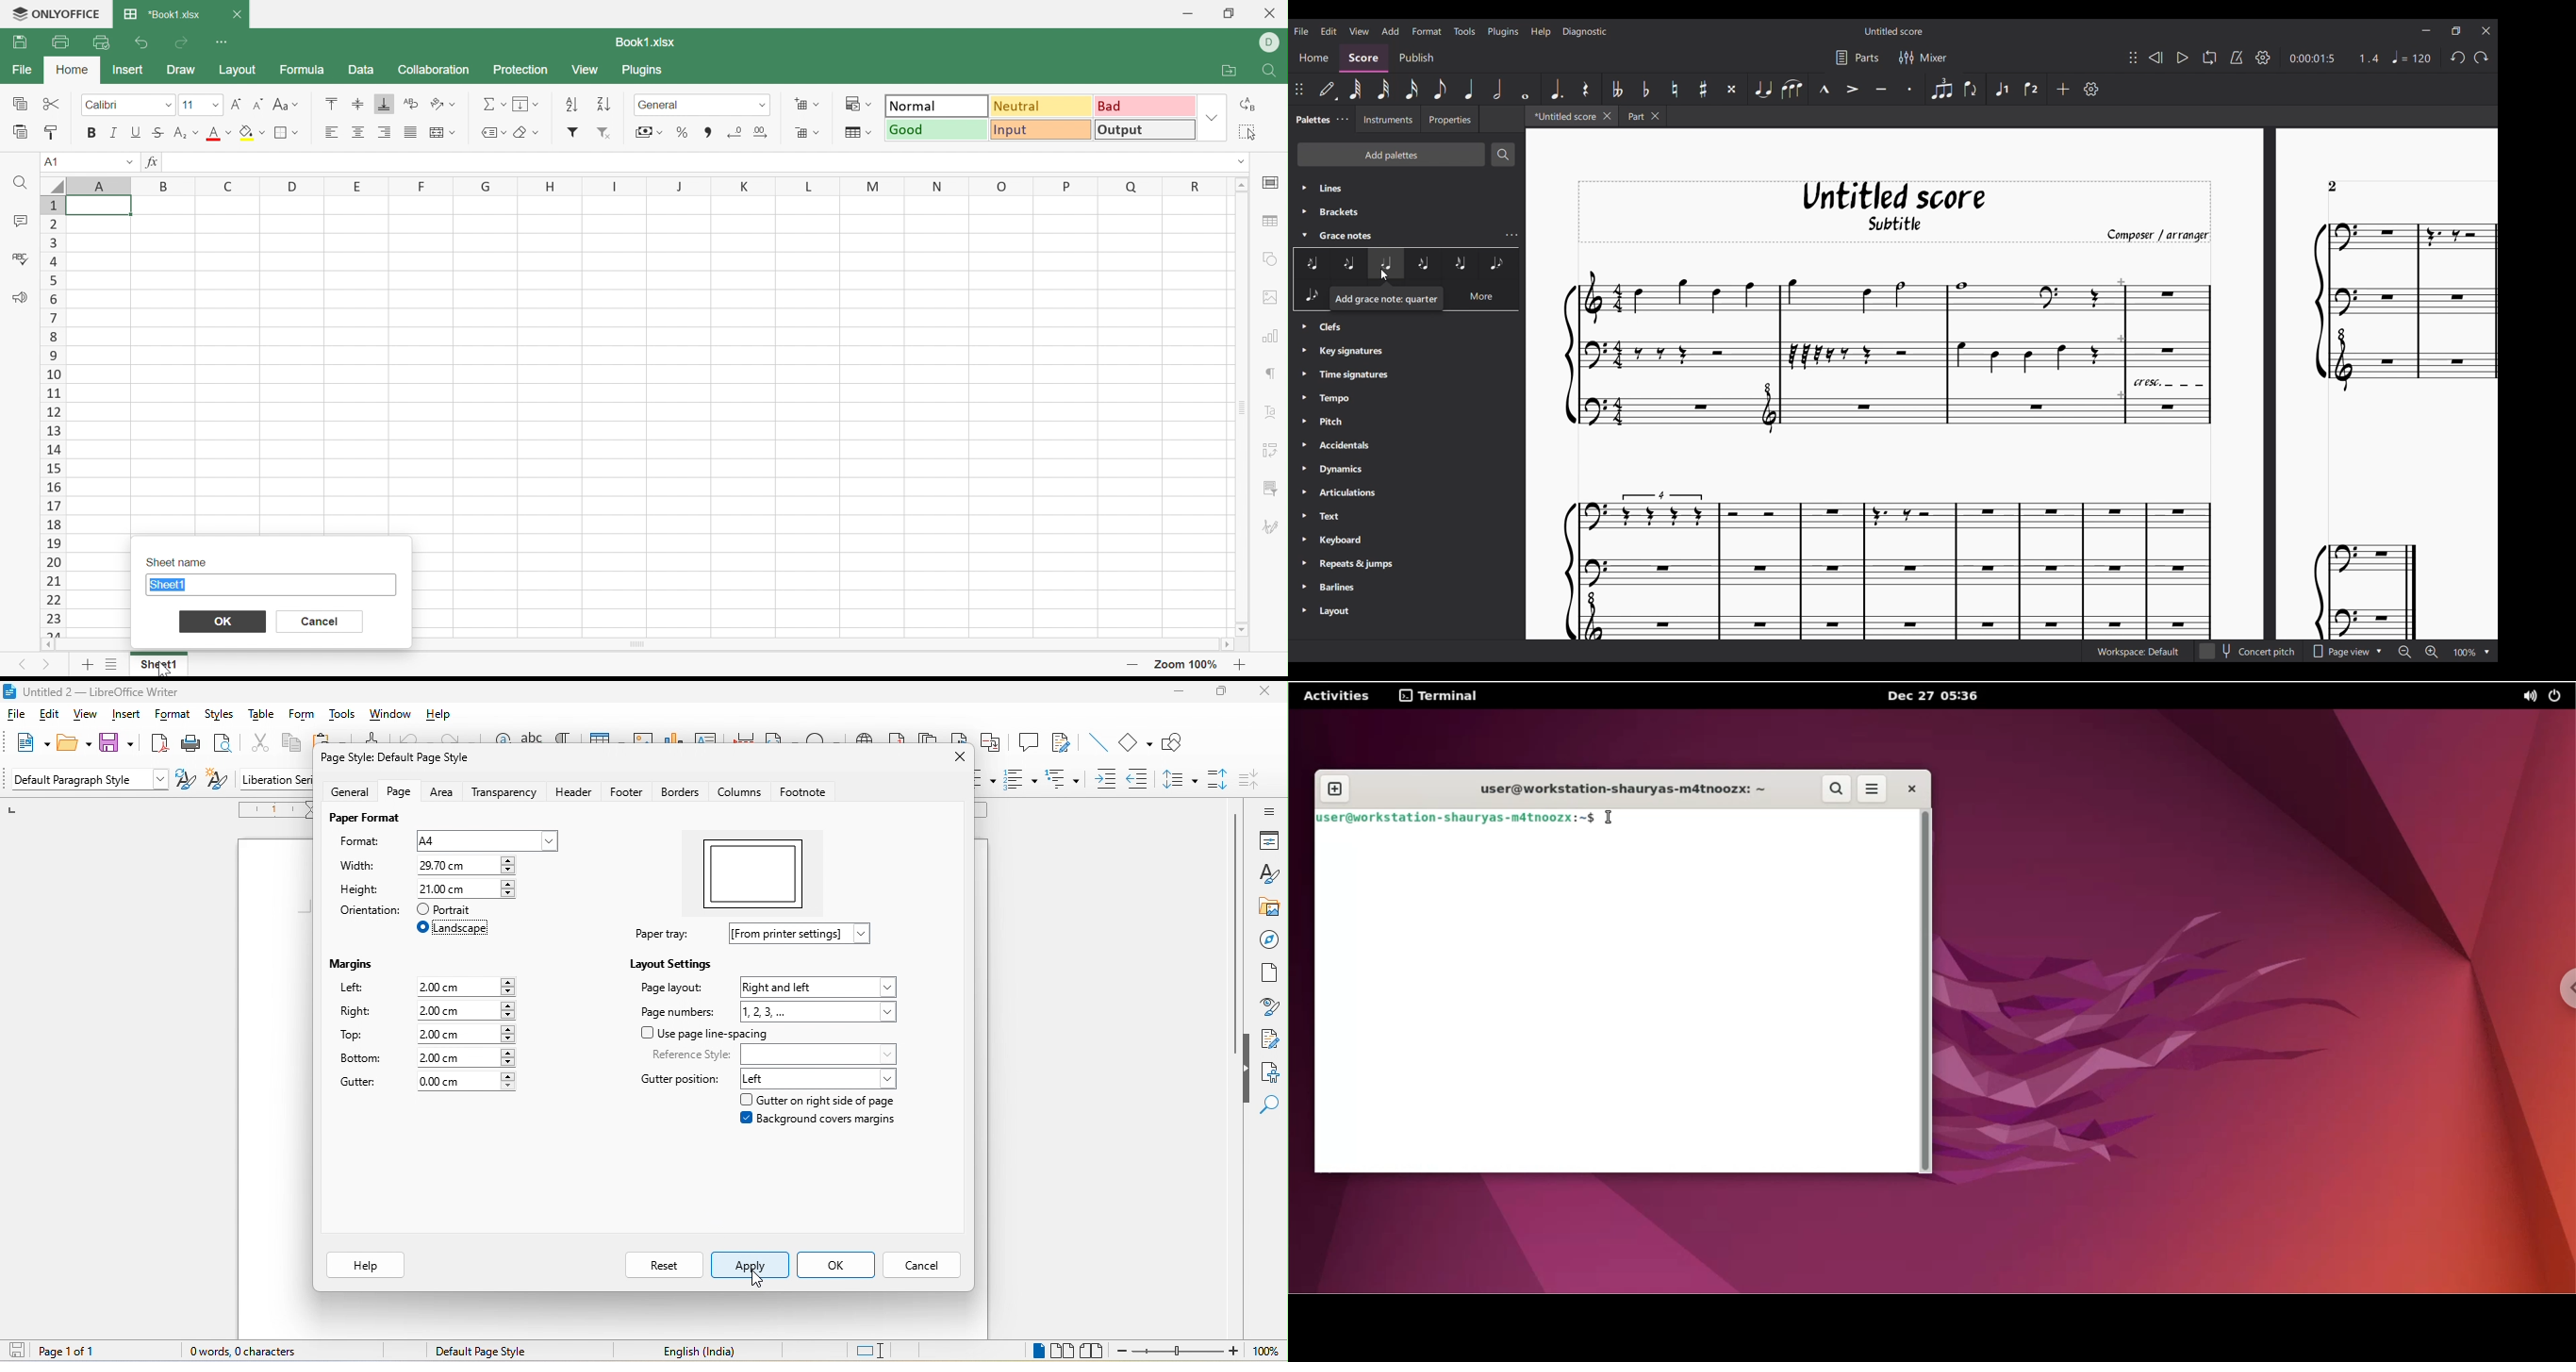 Image resolution: width=2576 pixels, height=1372 pixels. Describe the element at coordinates (1270, 258) in the screenshot. I see `Shape settings` at that location.